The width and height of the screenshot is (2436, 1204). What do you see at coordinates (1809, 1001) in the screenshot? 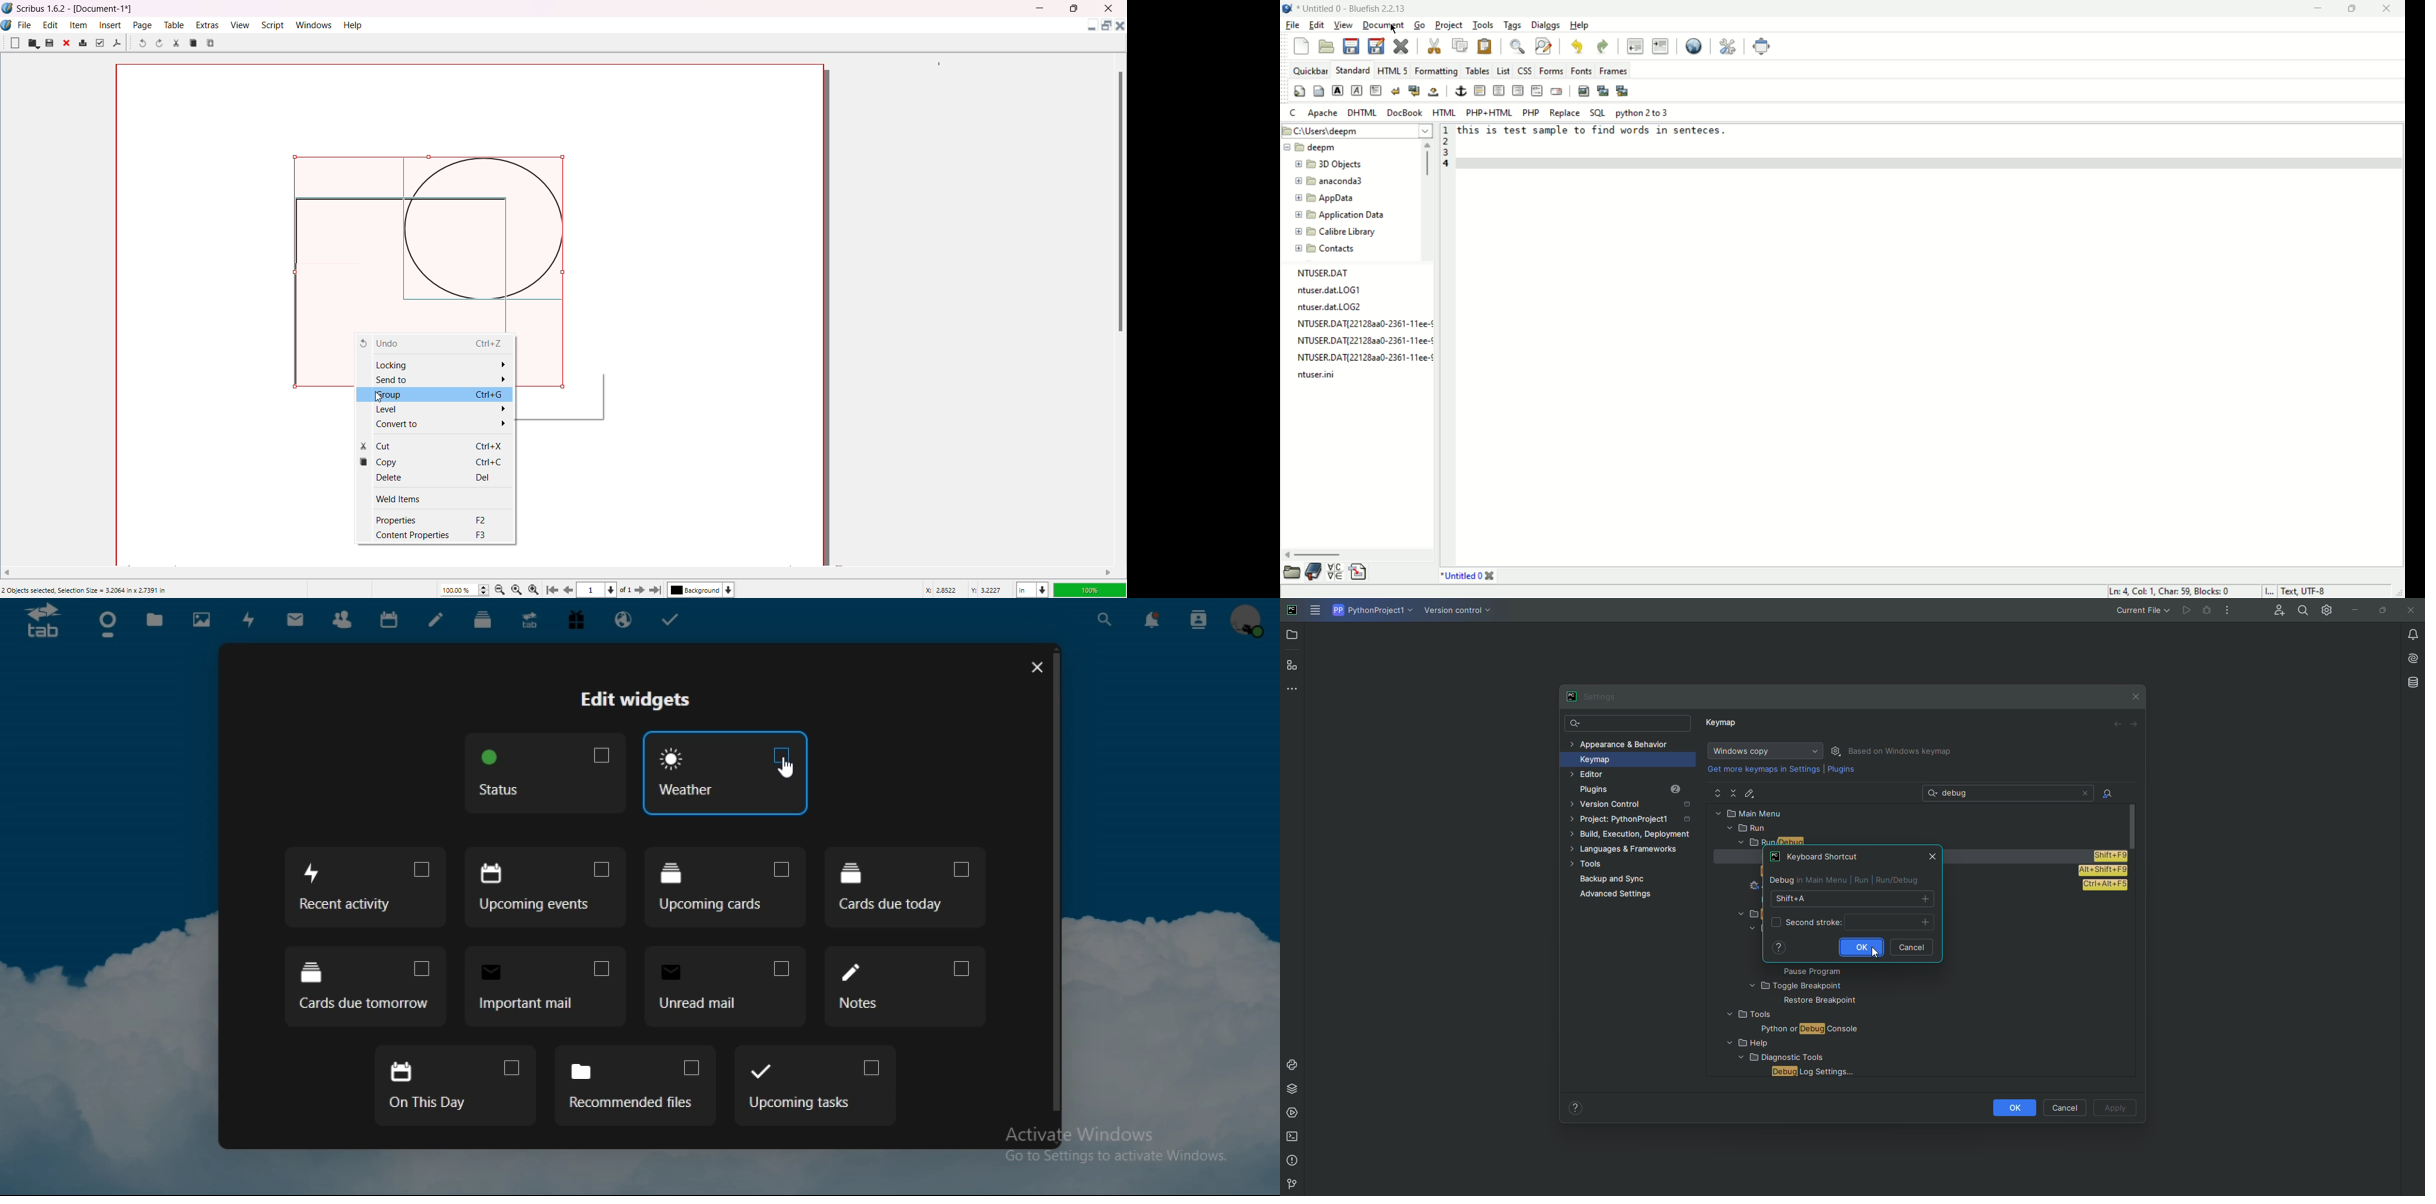
I see `FILE NAME` at bounding box center [1809, 1001].